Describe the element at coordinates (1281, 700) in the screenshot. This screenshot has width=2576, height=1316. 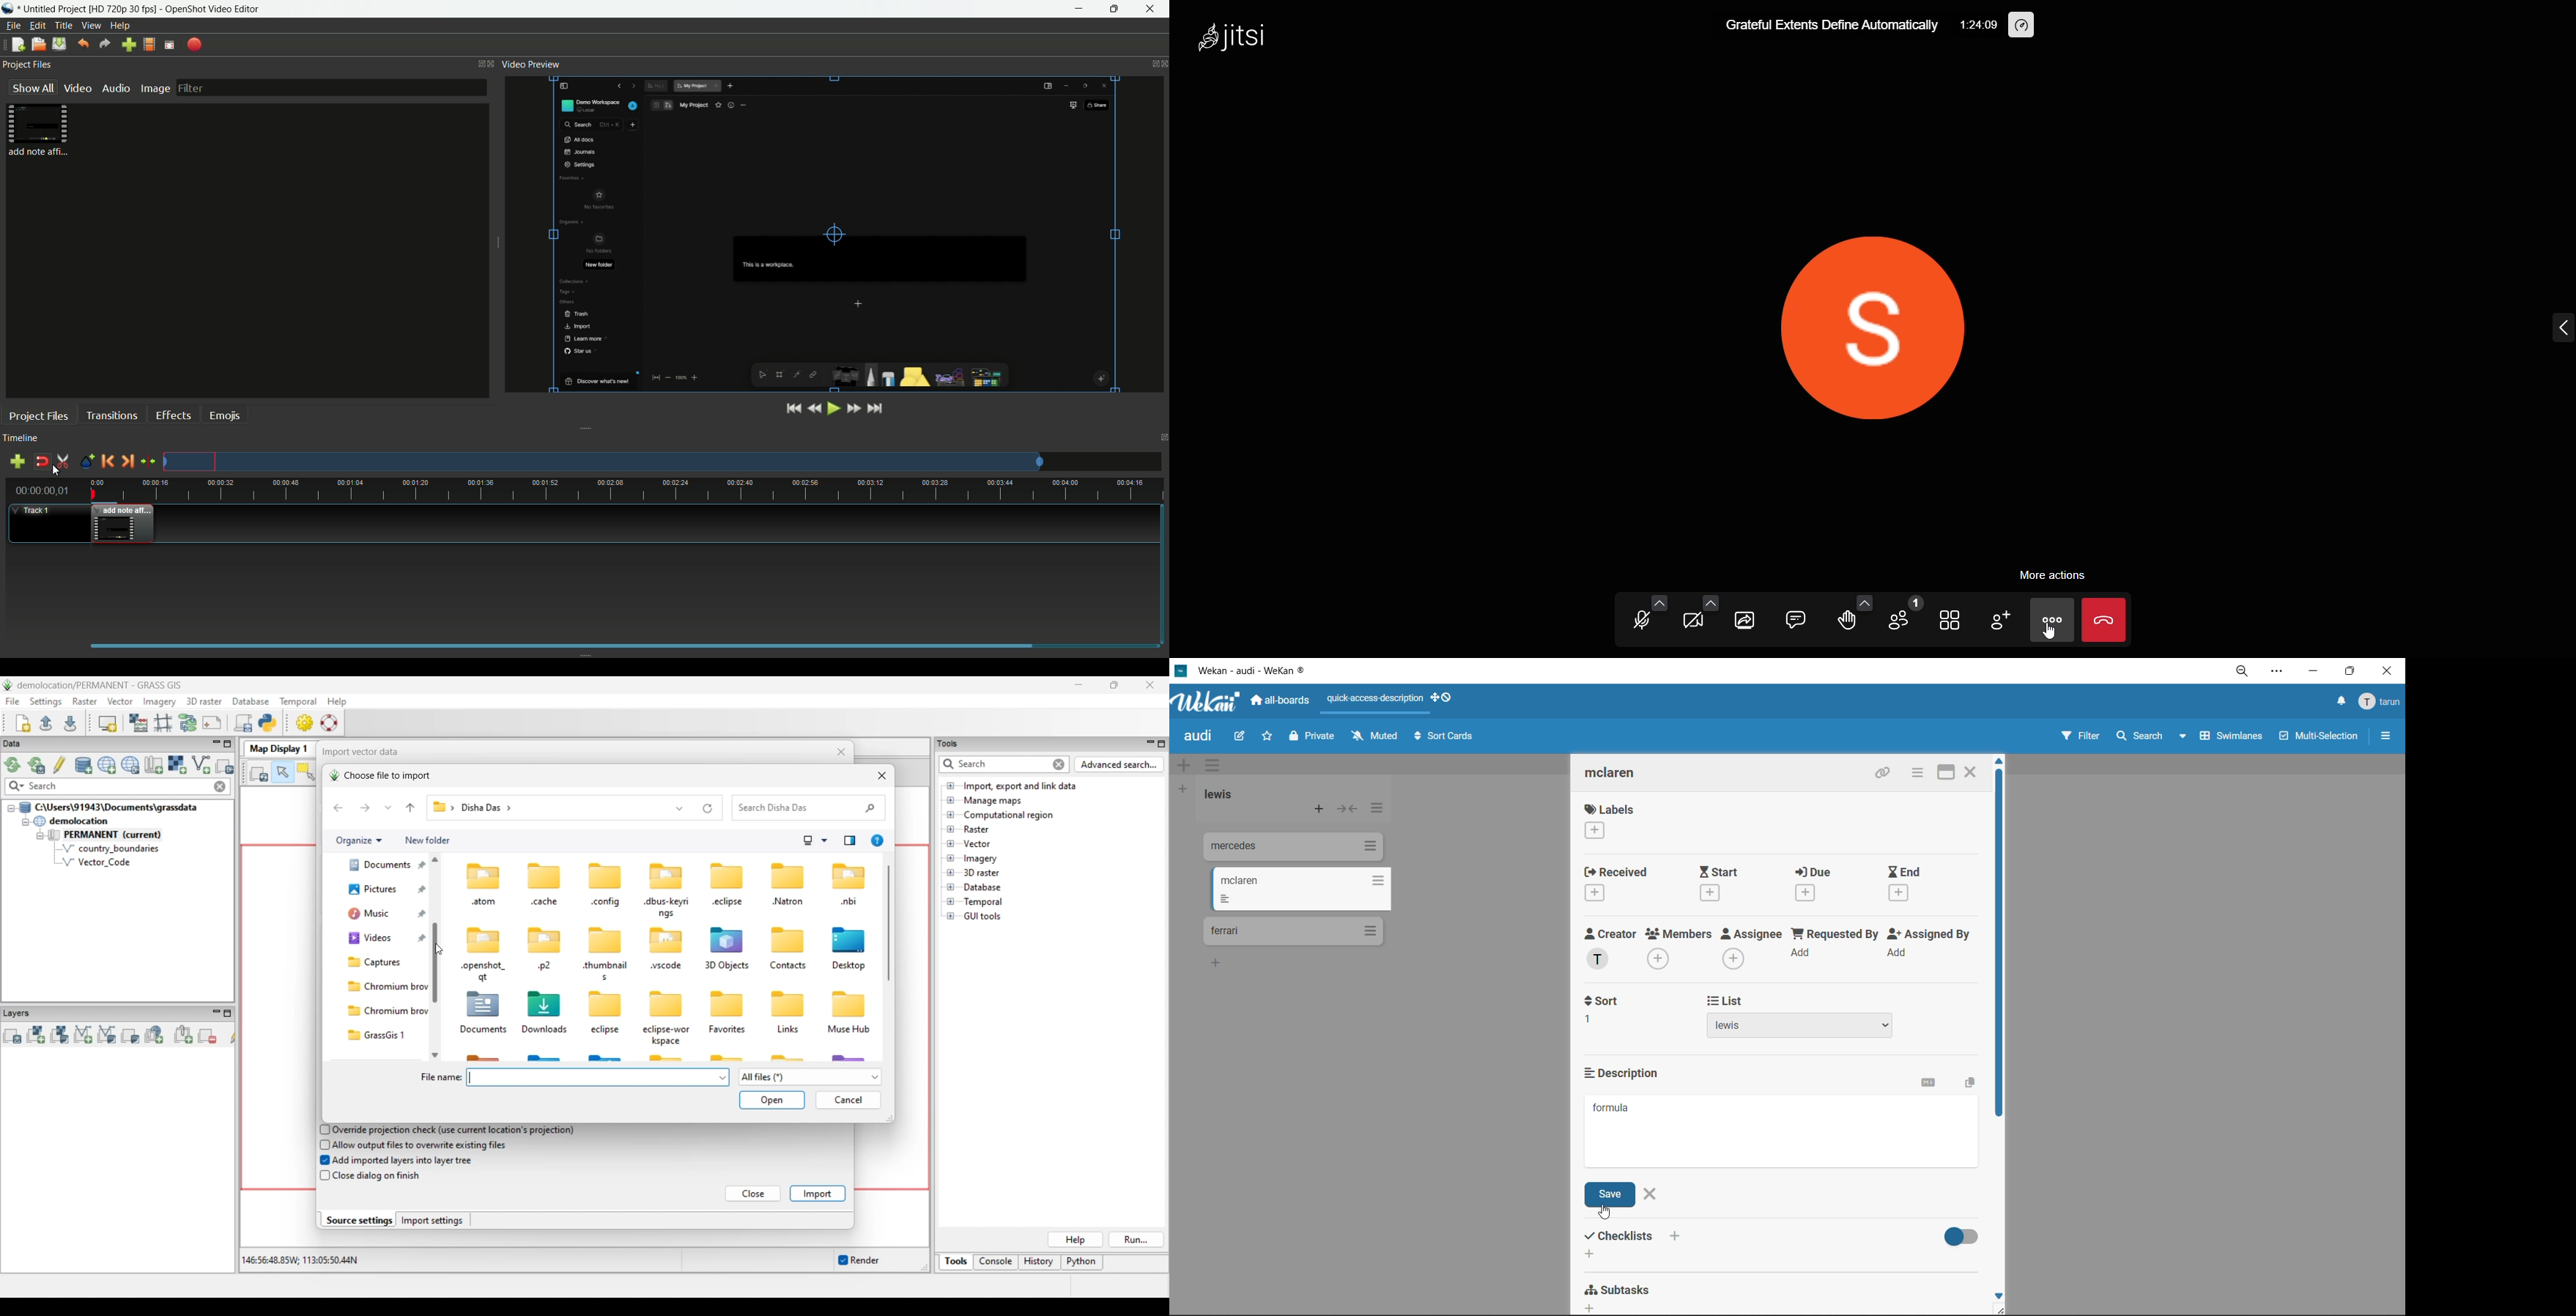
I see `all boards` at that location.